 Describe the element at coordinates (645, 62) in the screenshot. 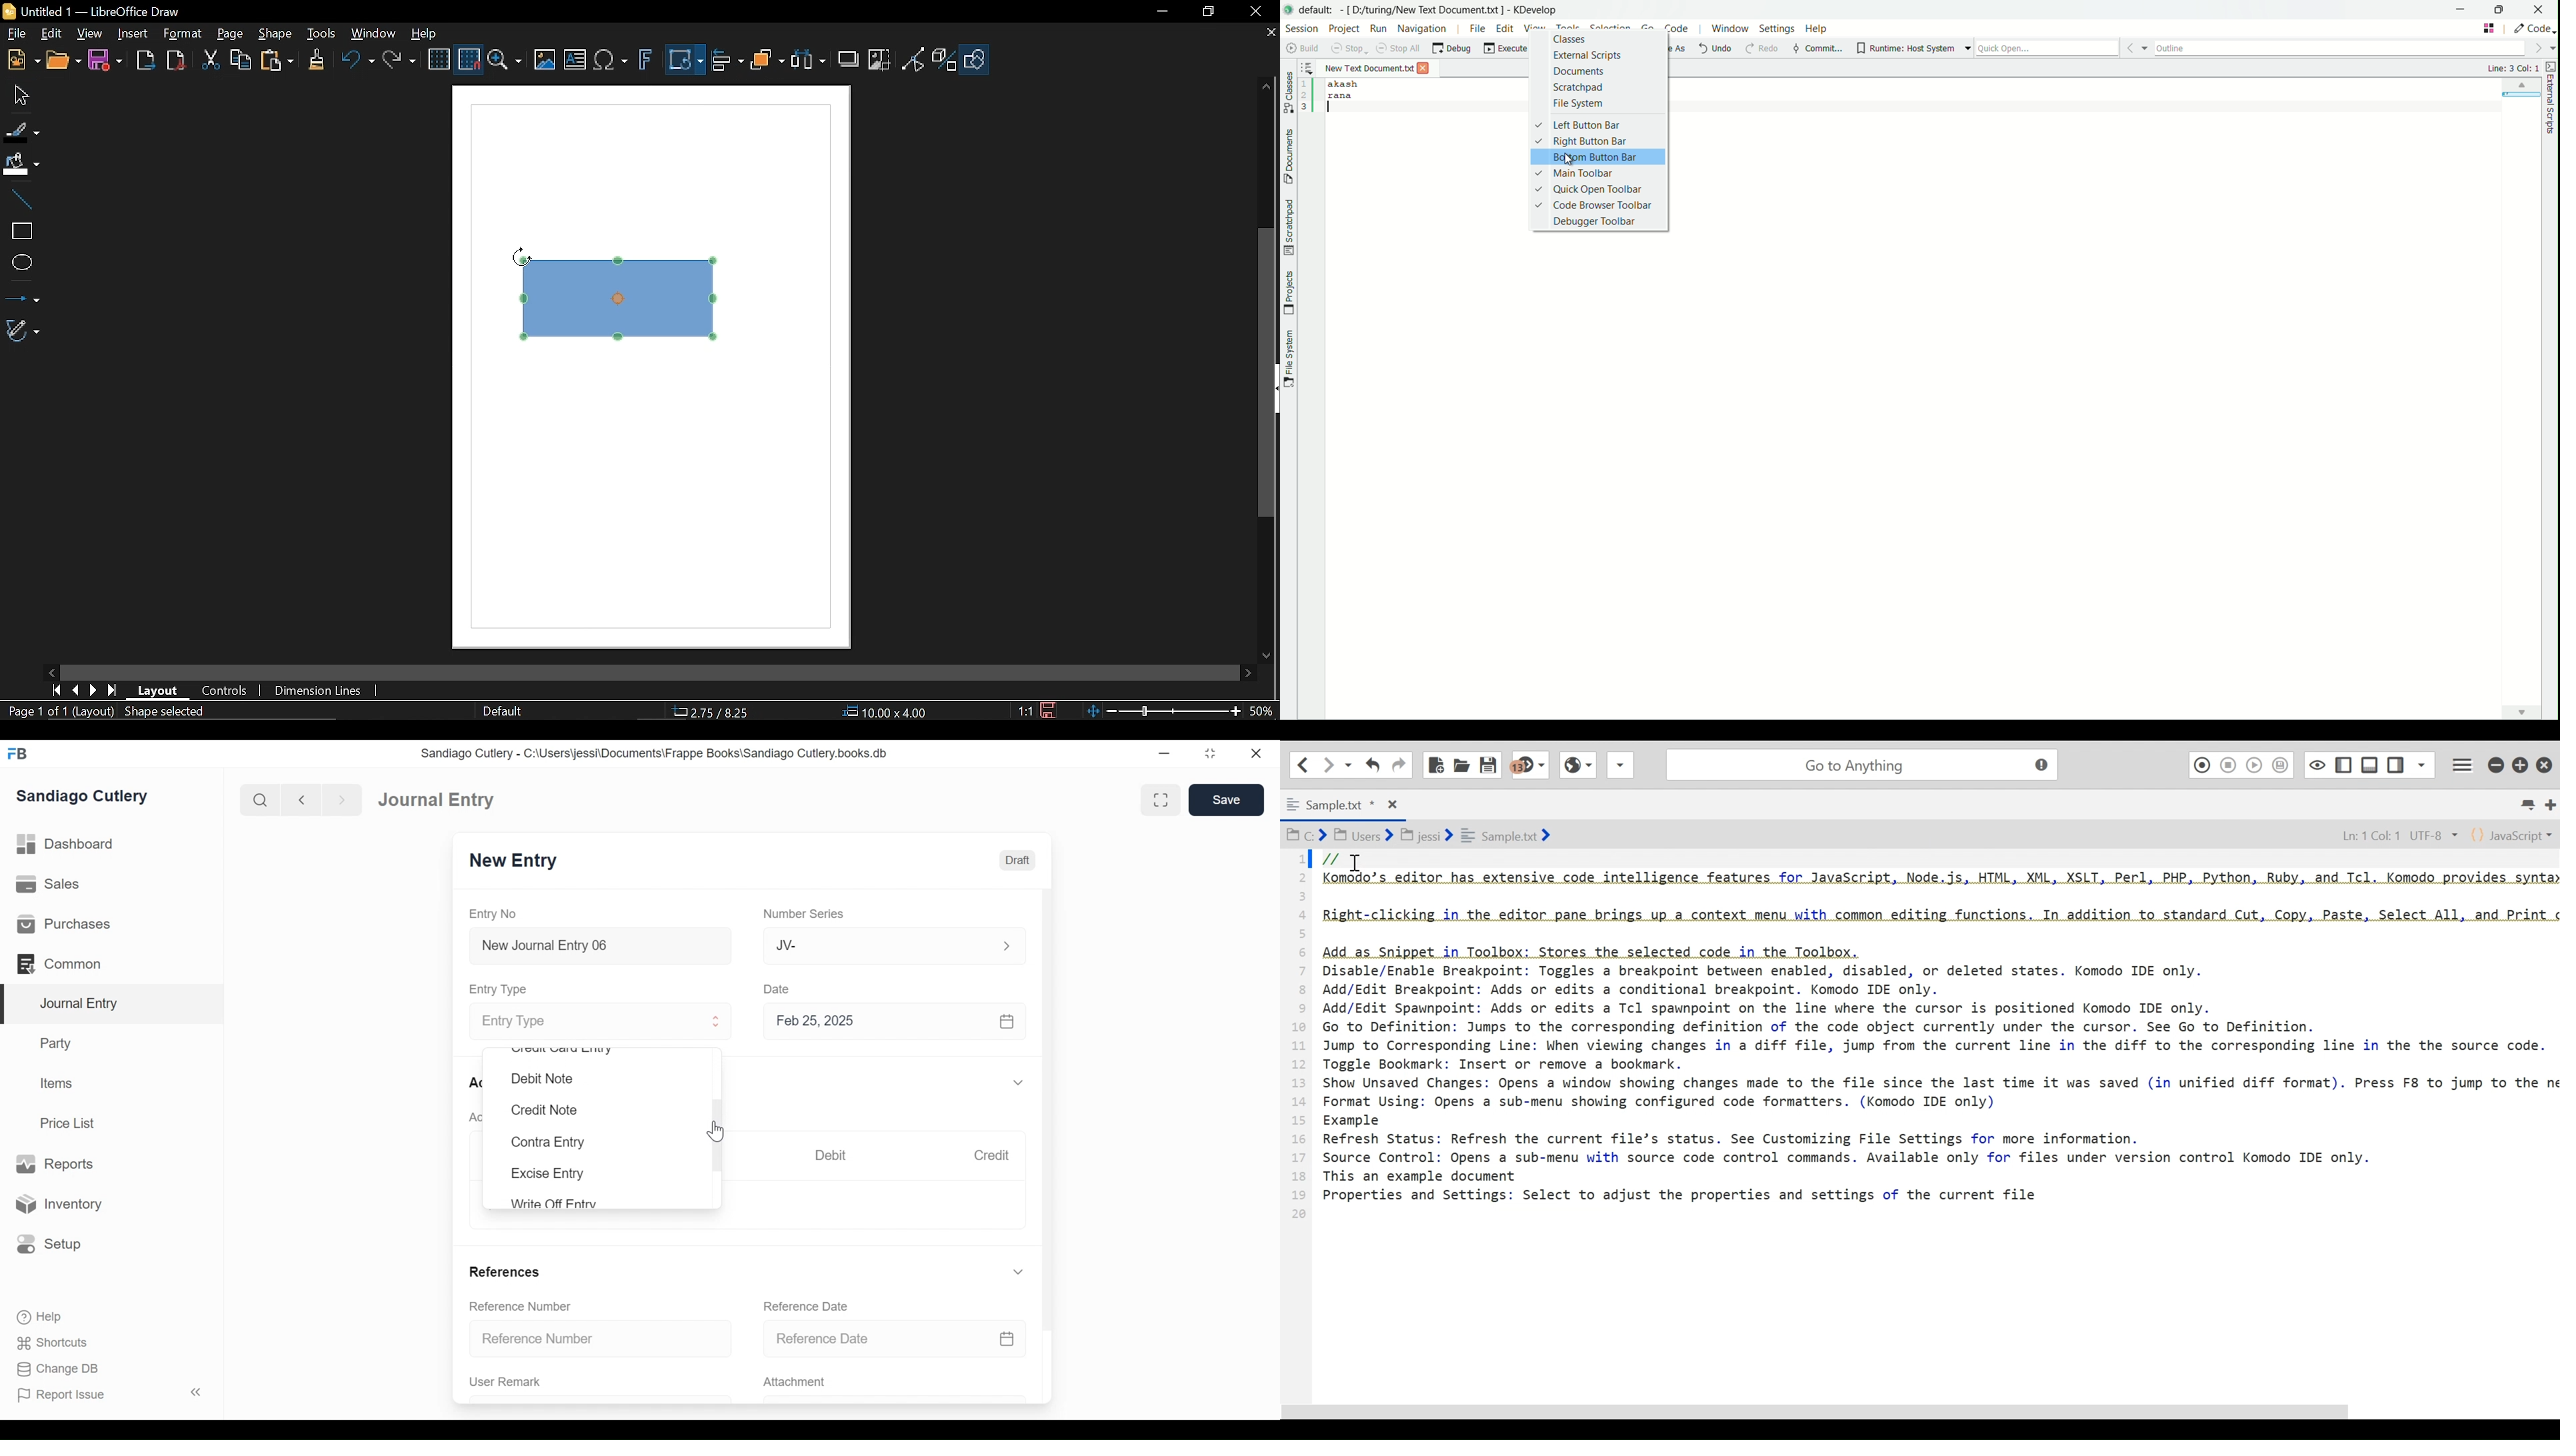

I see `Insert fontwork` at that location.